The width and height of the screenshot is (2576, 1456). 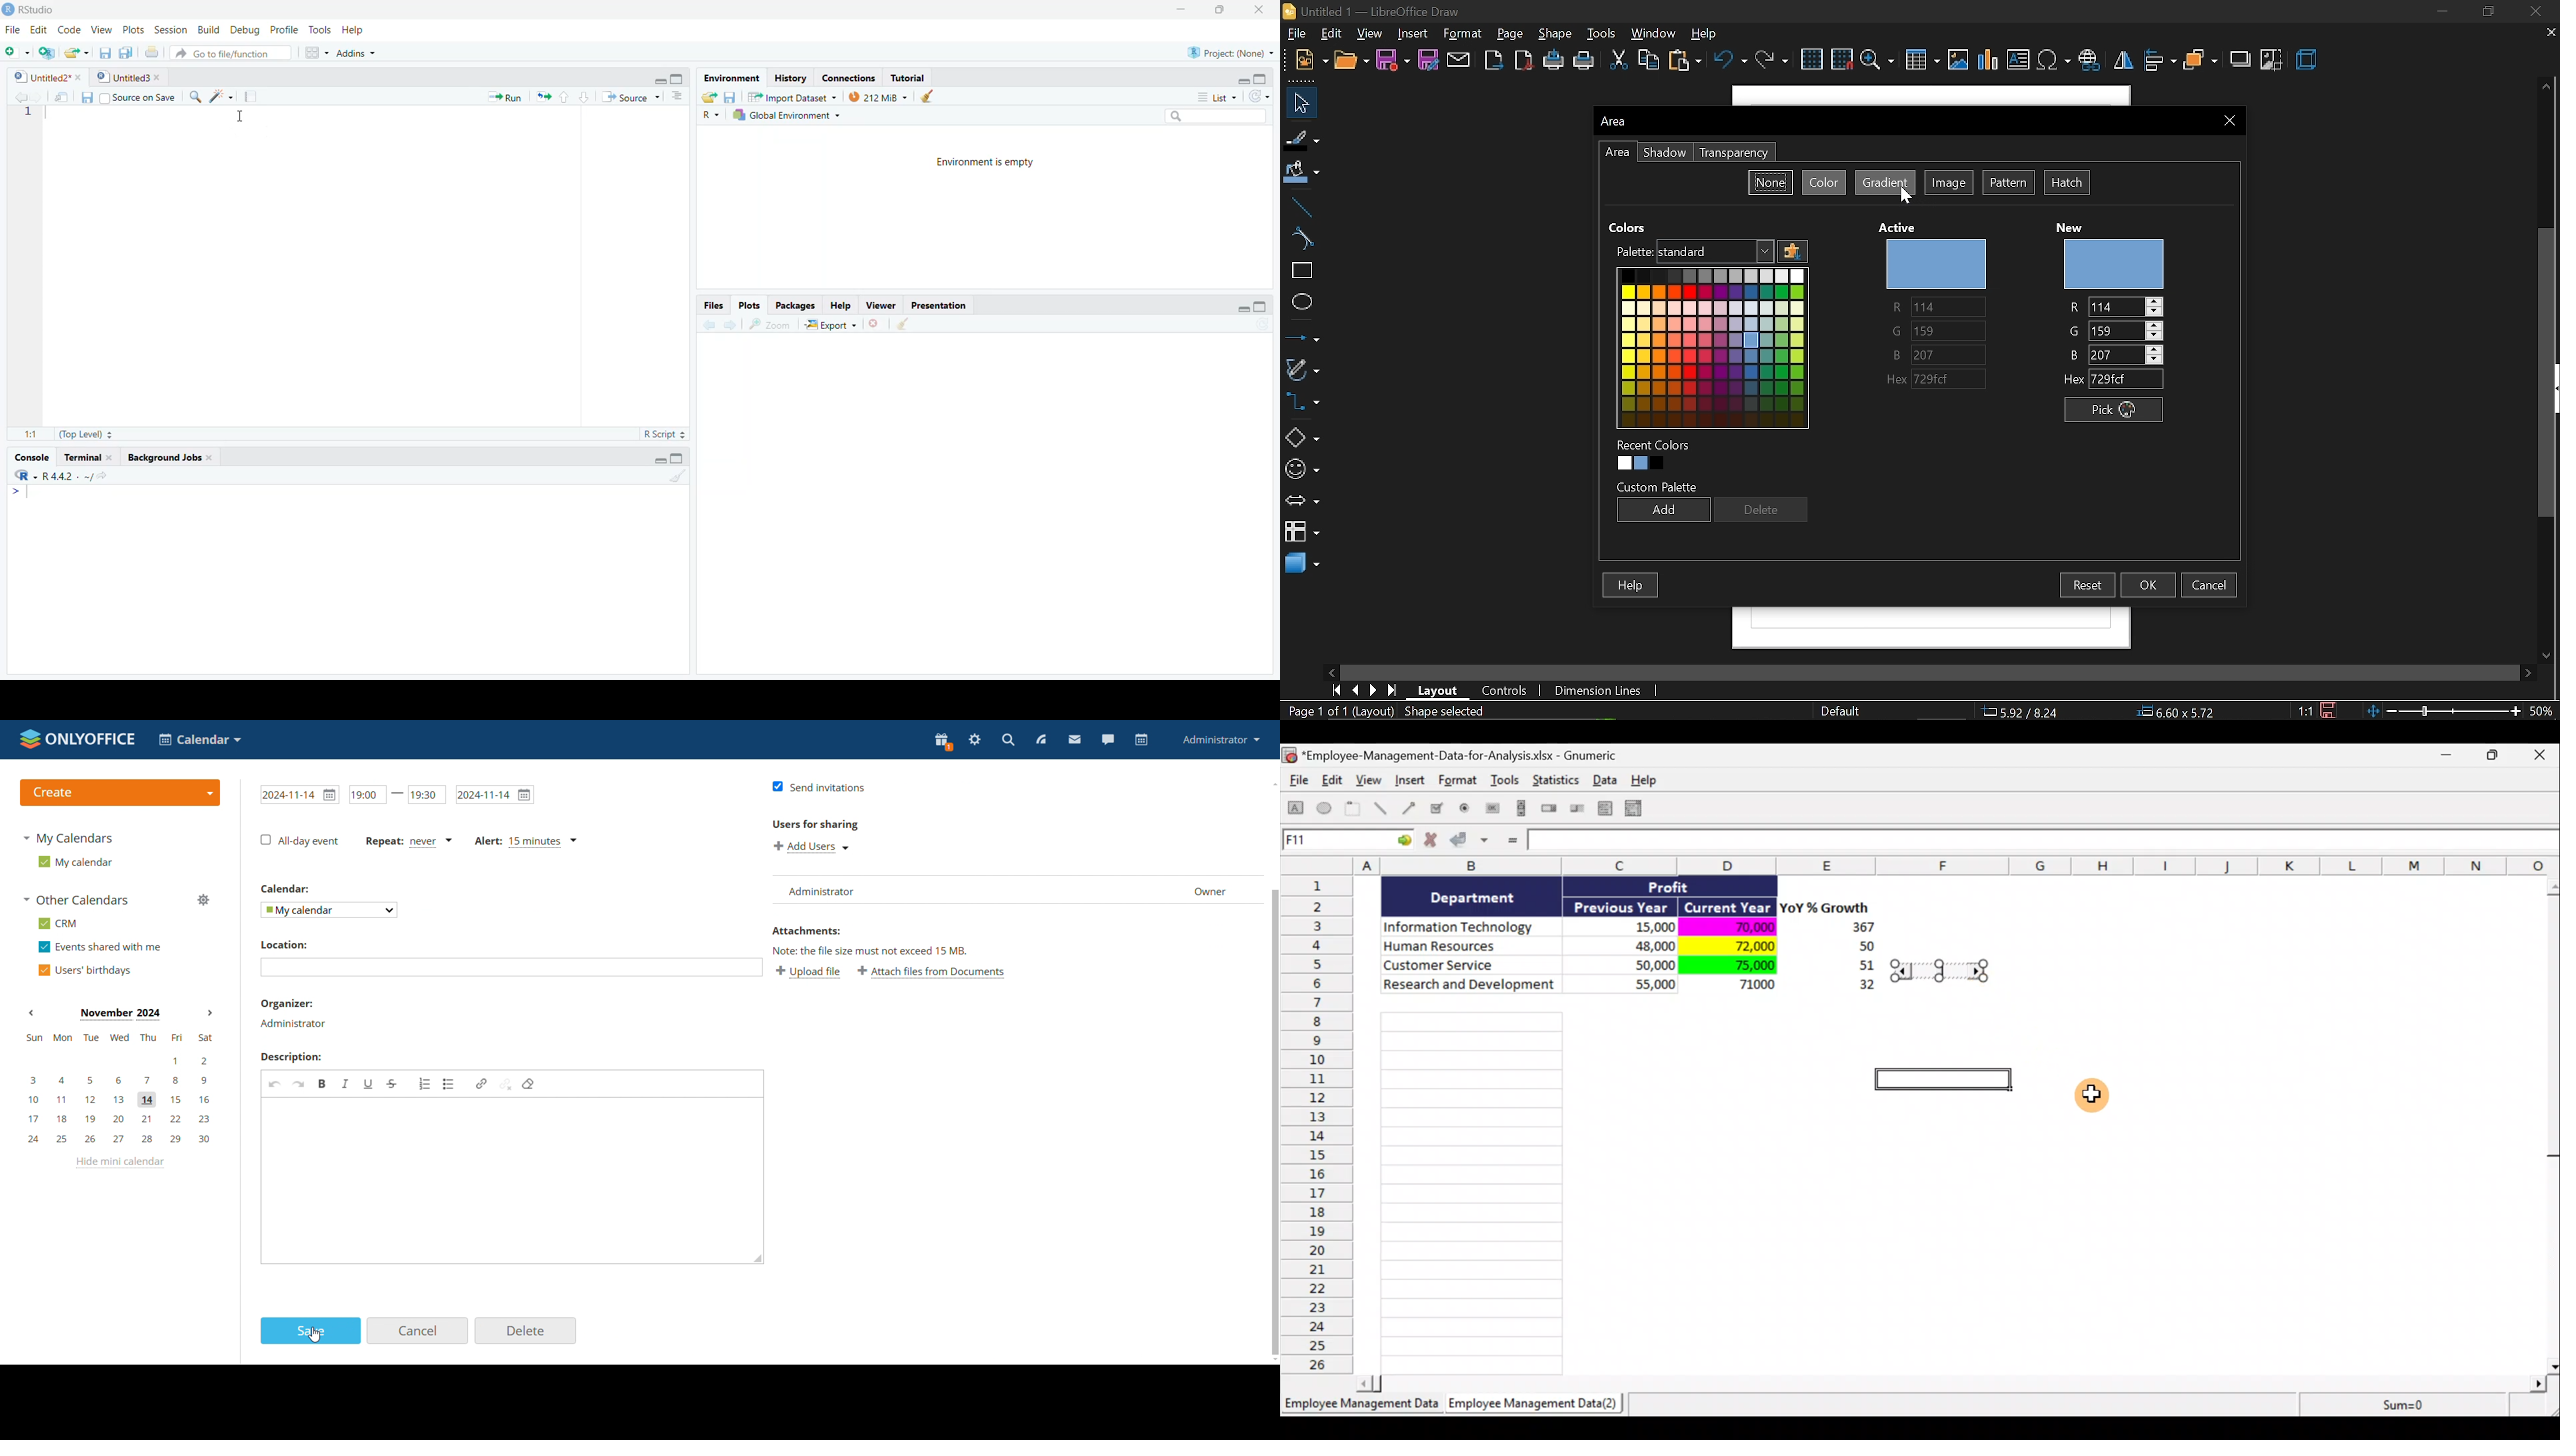 I want to click on open, so click(x=1350, y=61).